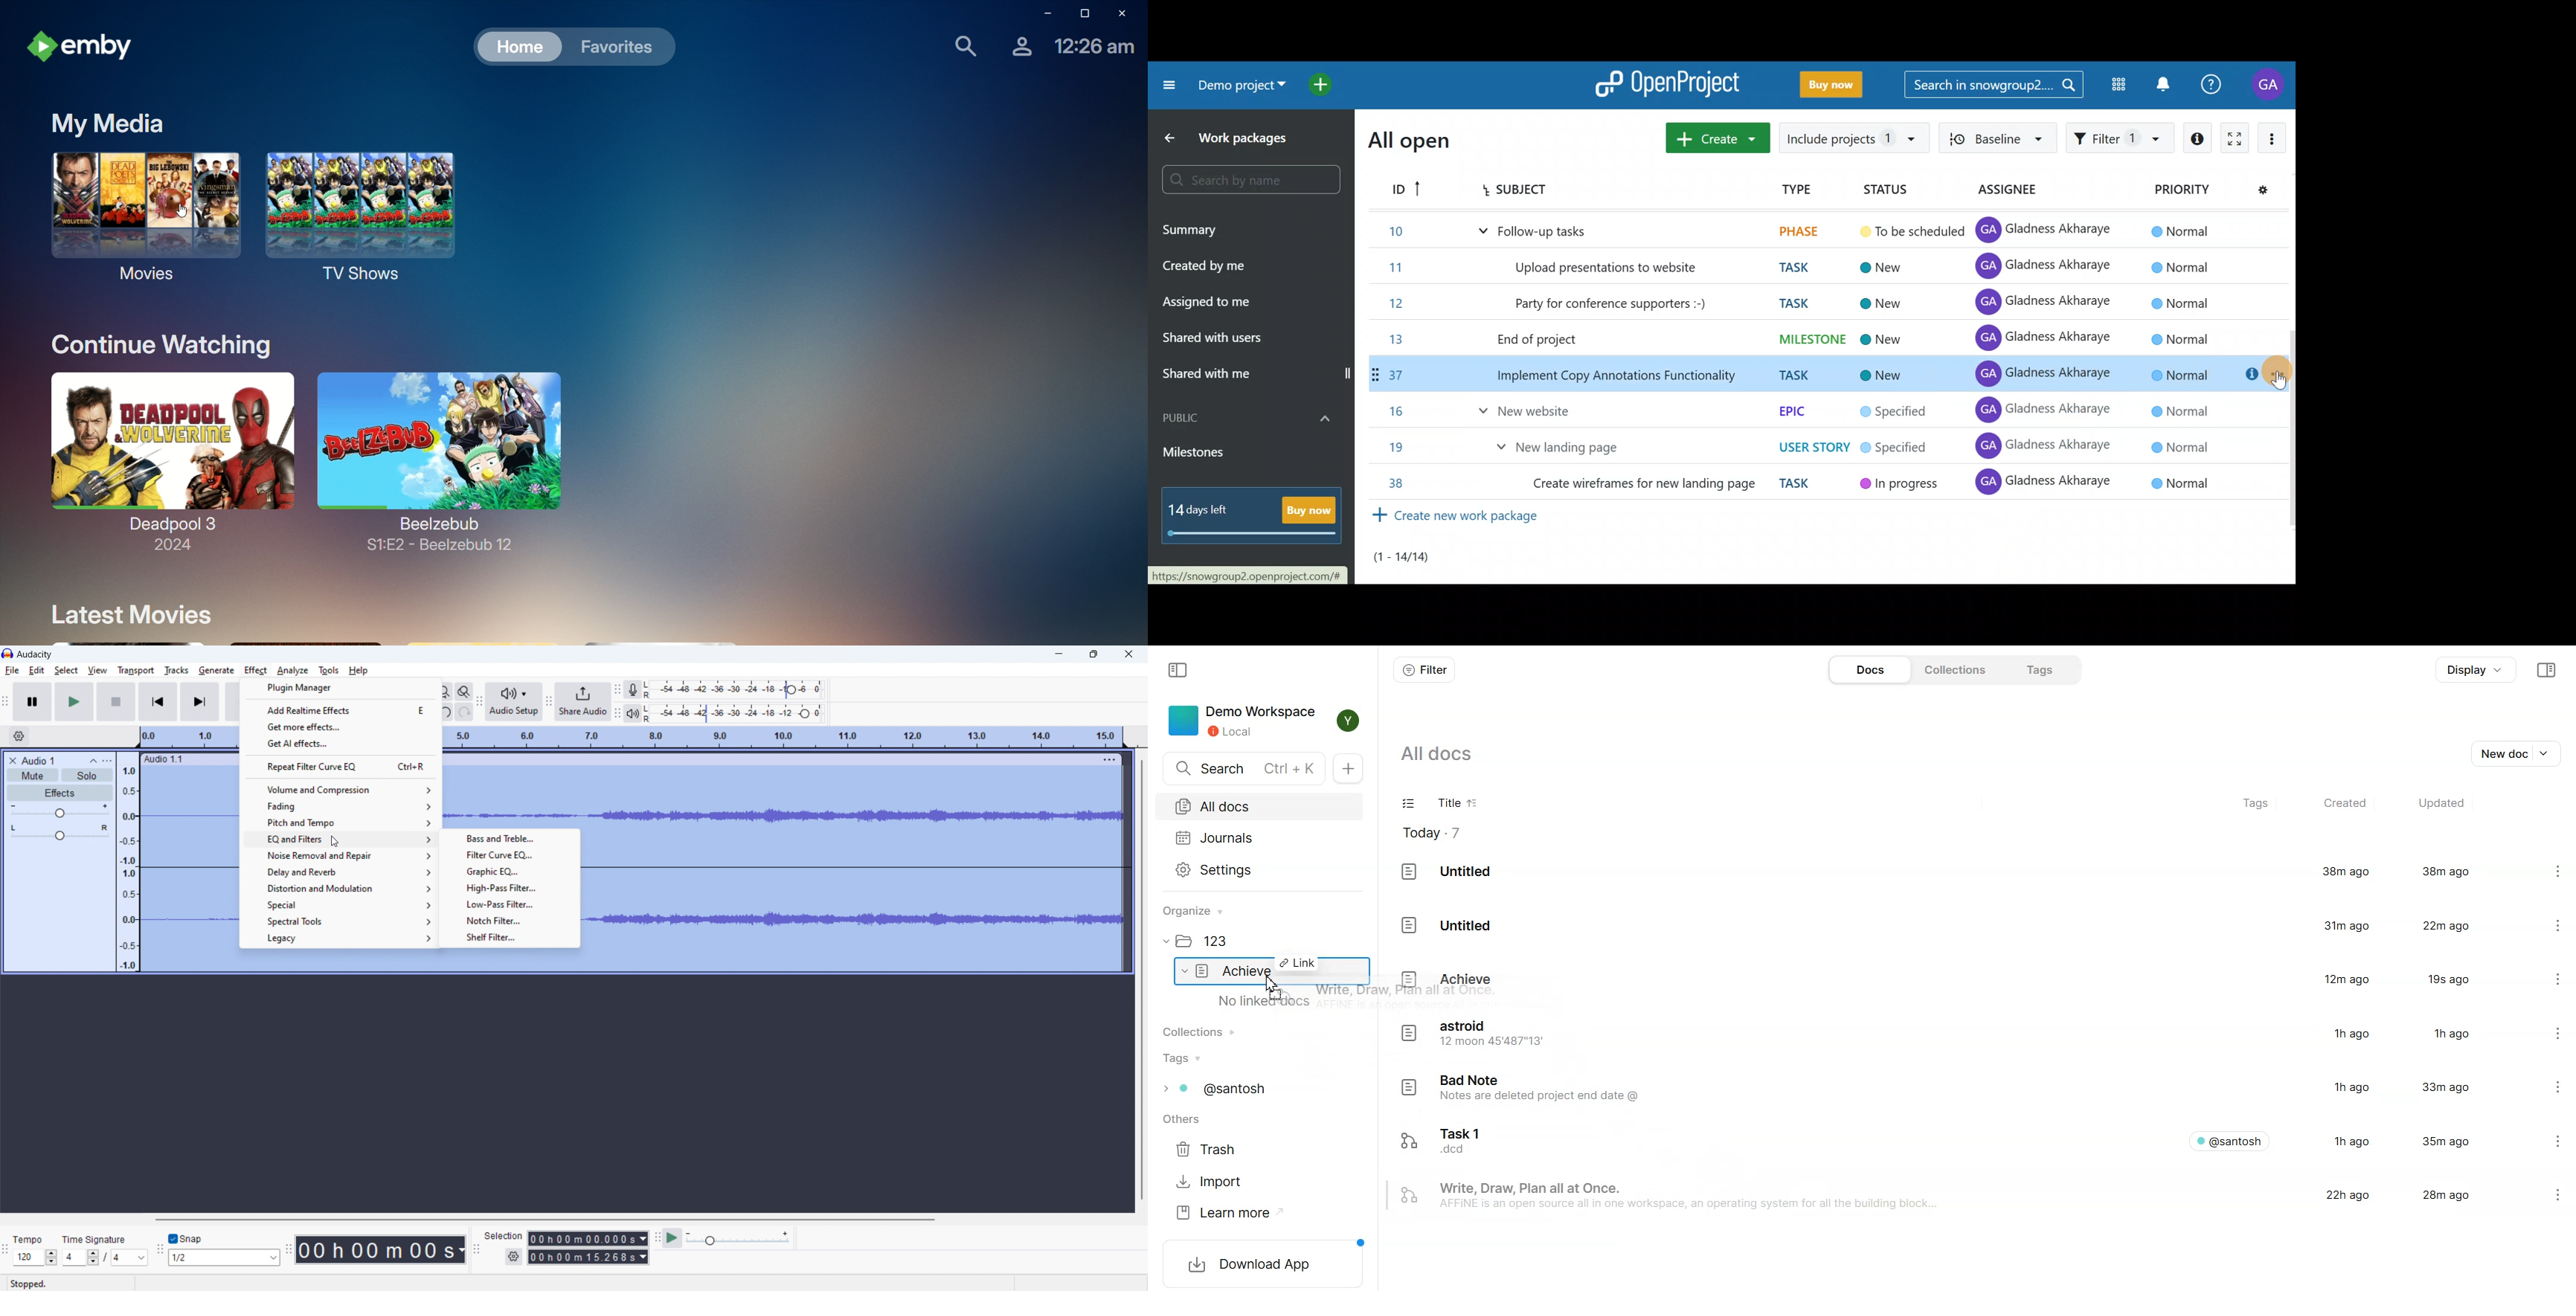 The image size is (2576, 1316). What do you see at coordinates (338, 939) in the screenshot?
I see `legacy` at bounding box center [338, 939].